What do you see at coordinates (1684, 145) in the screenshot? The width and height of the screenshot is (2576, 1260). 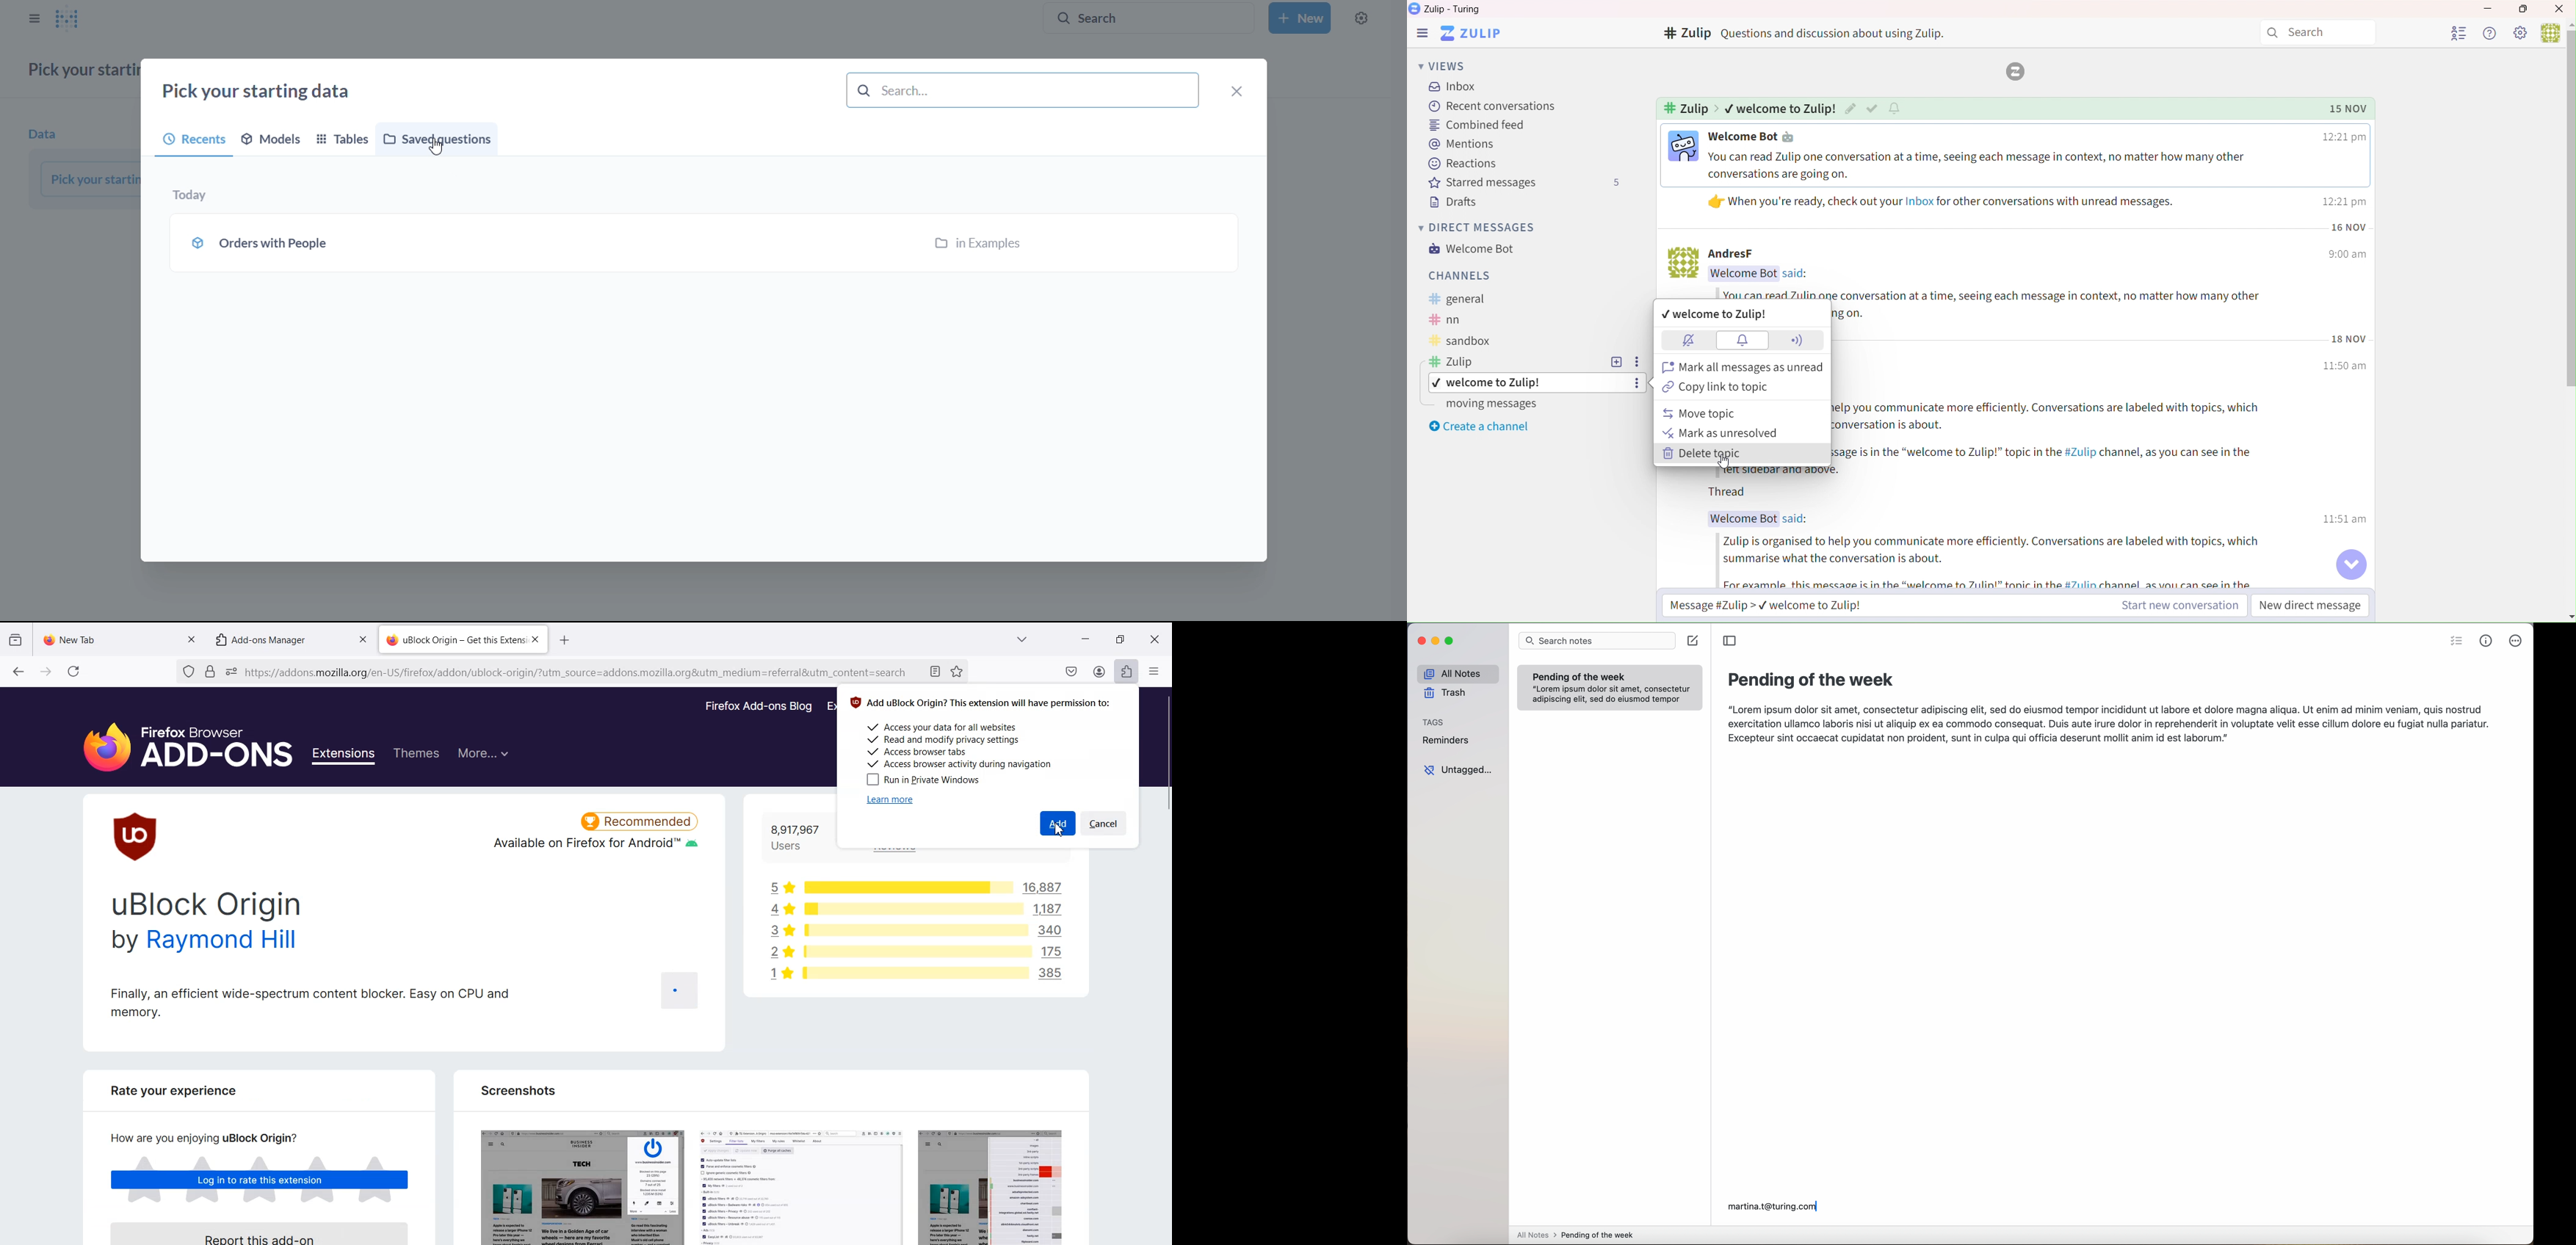 I see `Image` at bounding box center [1684, 145].